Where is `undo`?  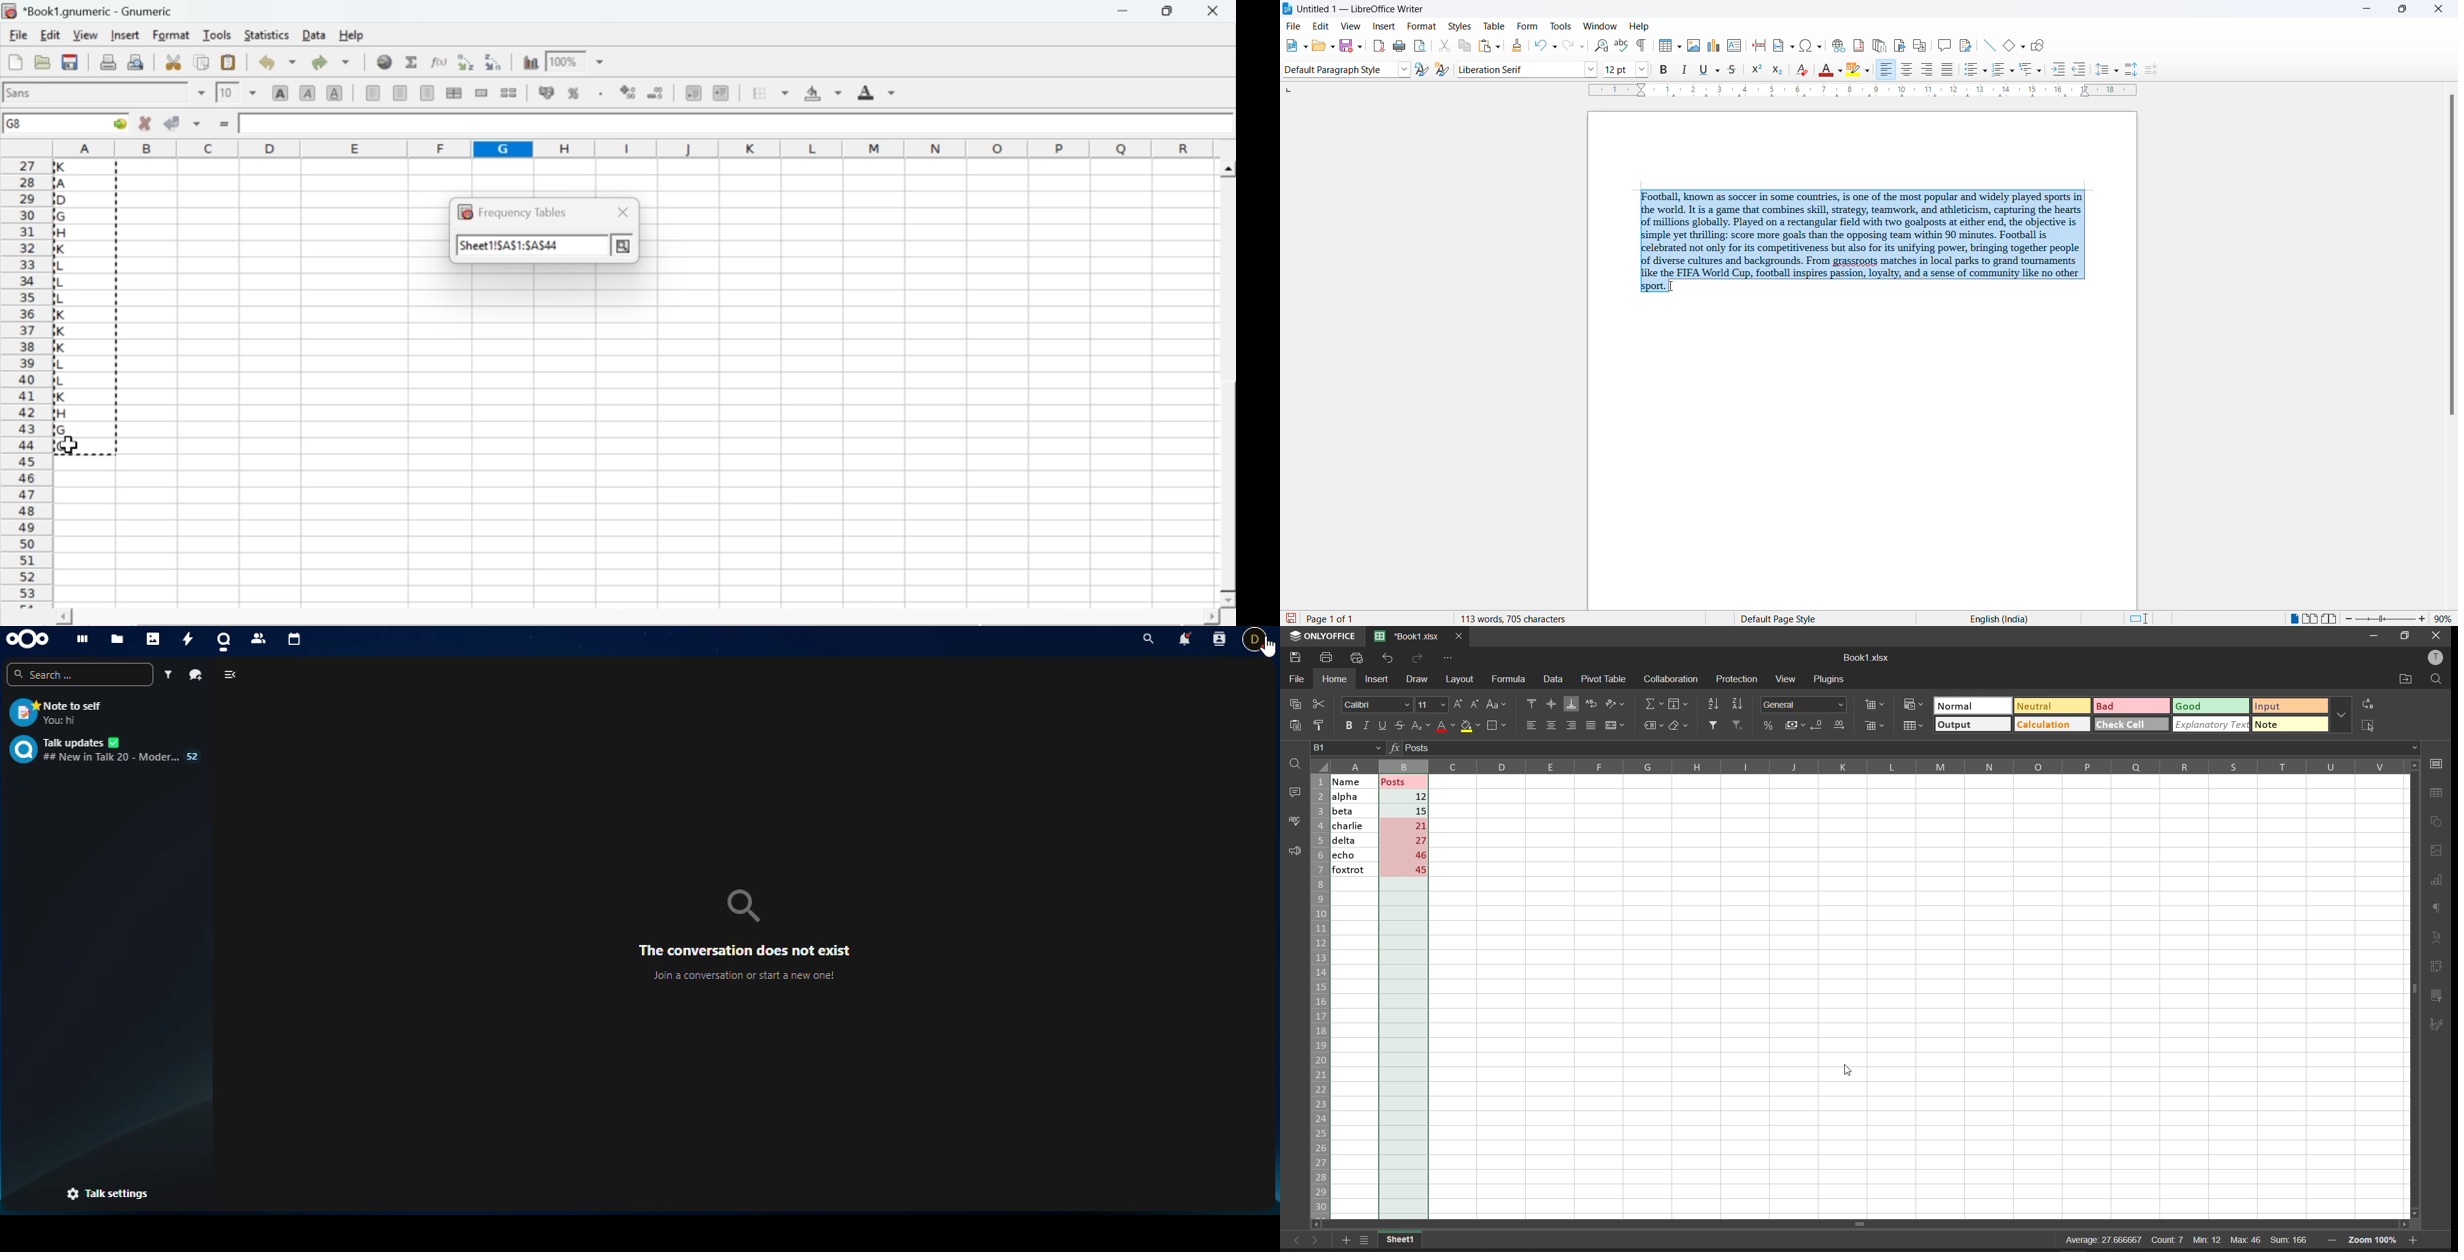 undo is located at coordinates (1389, 658).